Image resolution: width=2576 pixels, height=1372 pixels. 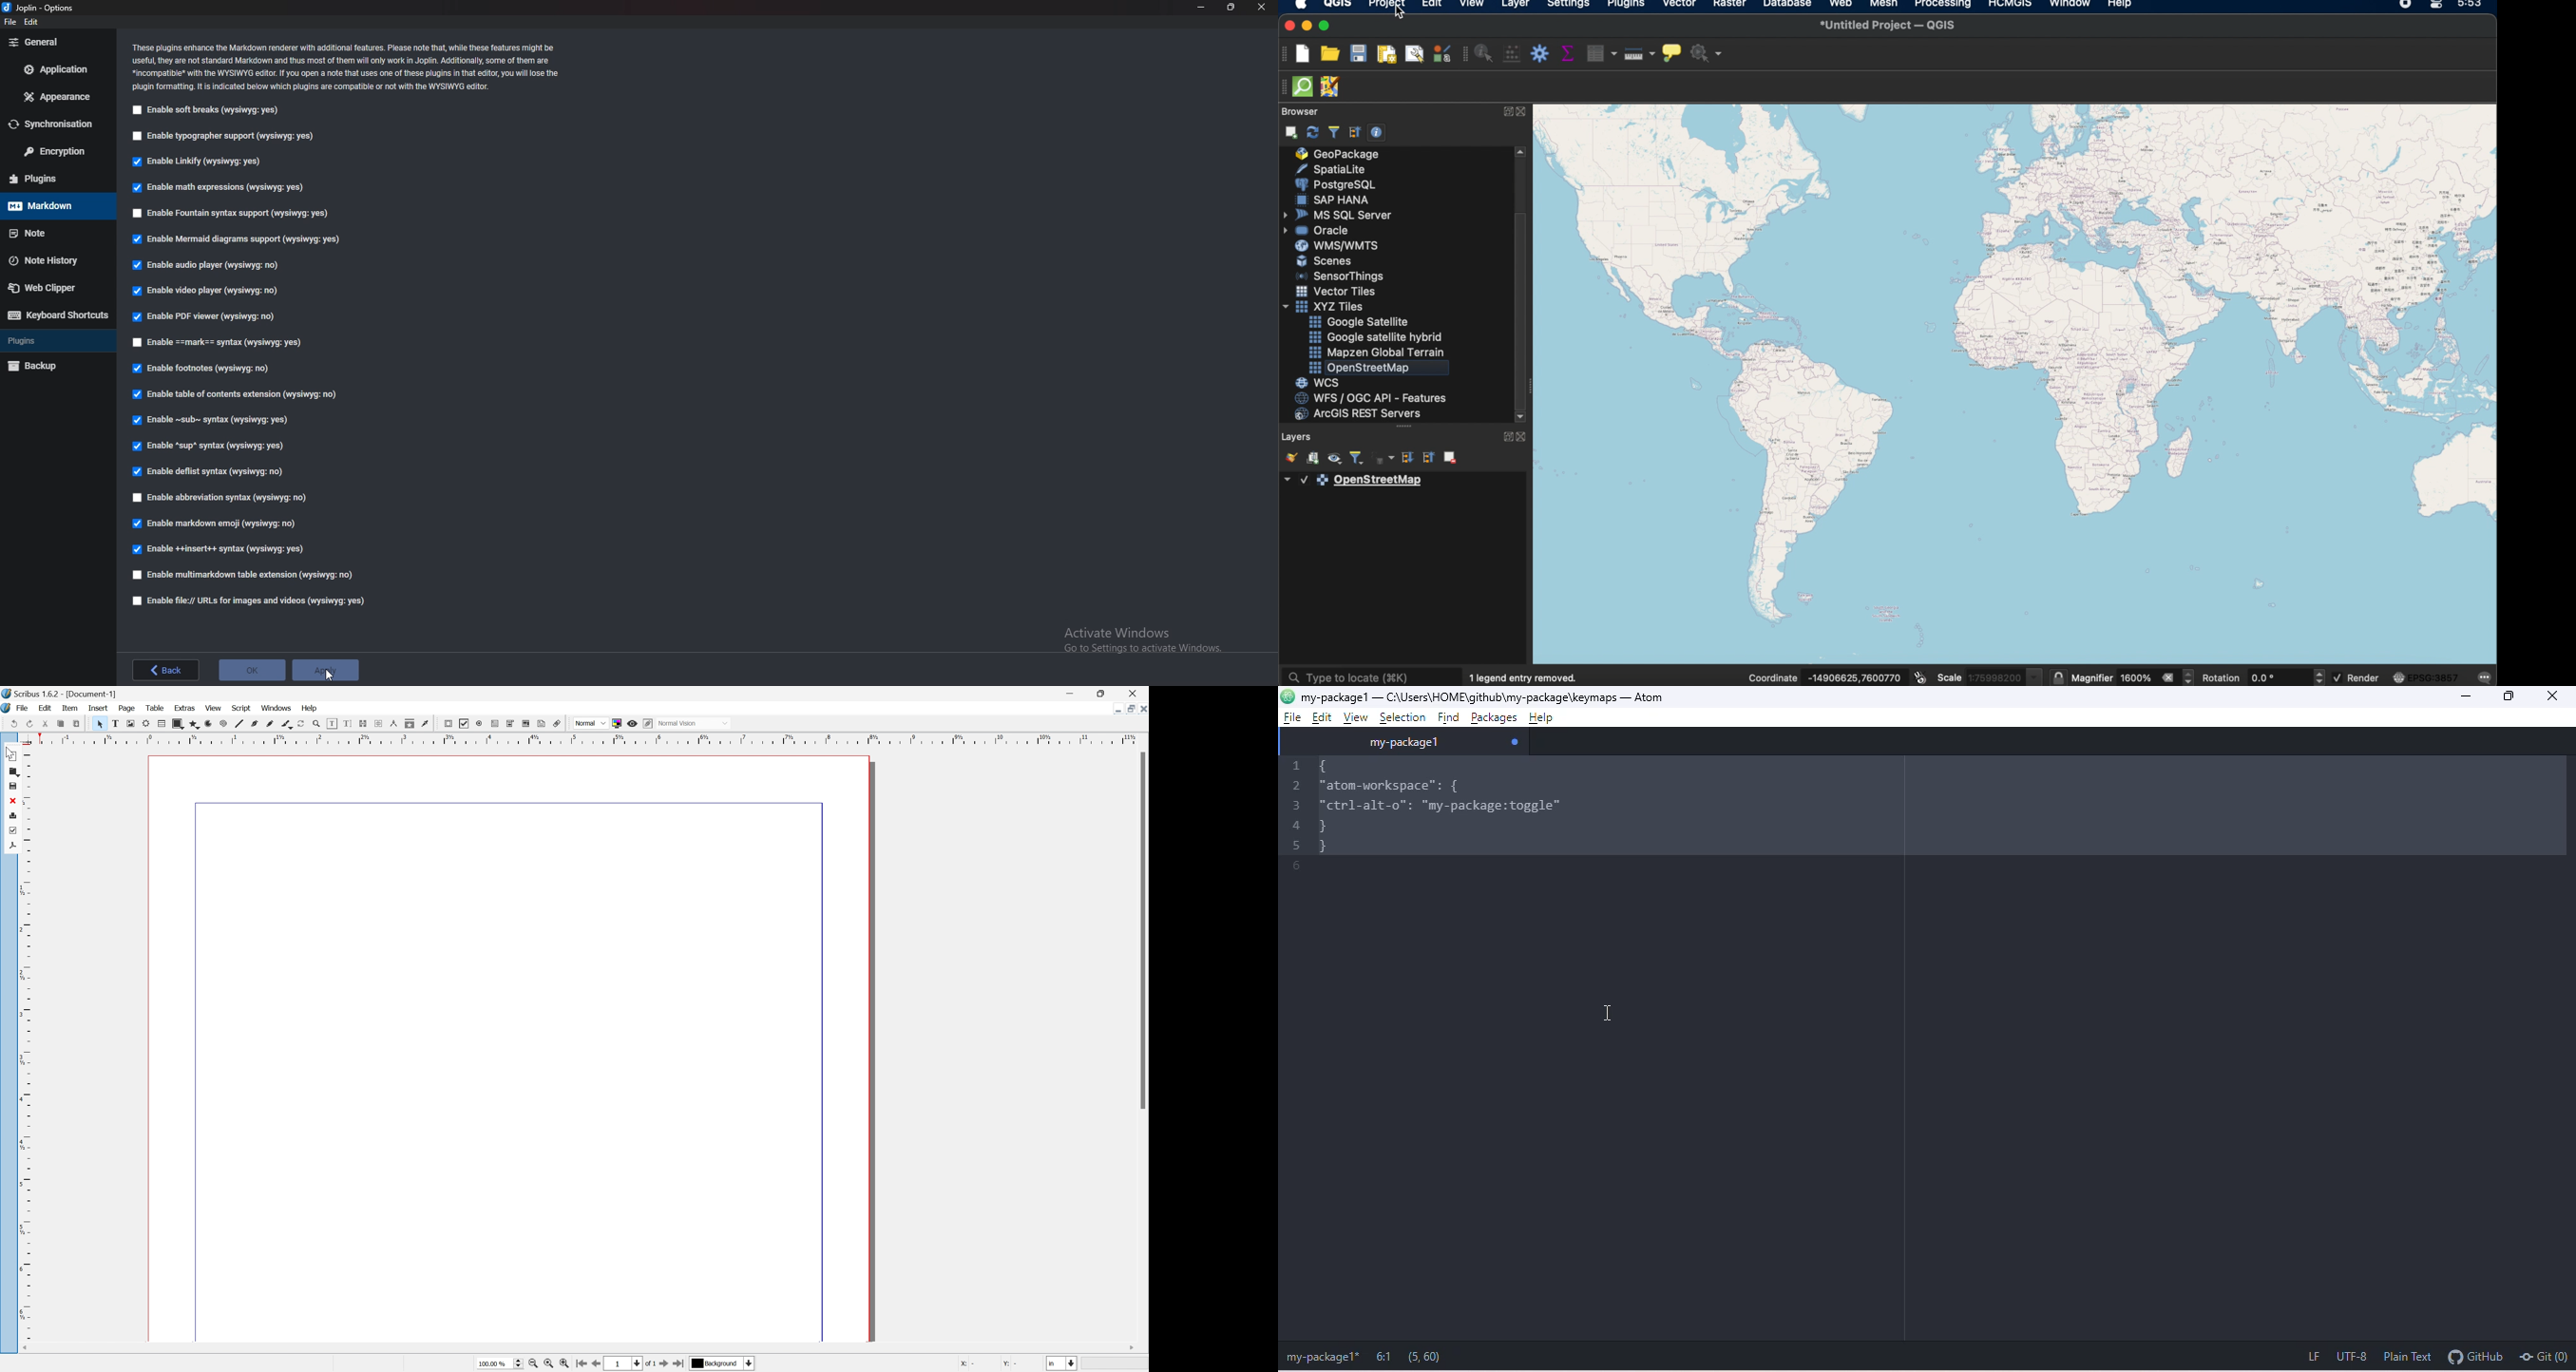 What do you see at coordinates (197, 163) in the screenshot?
I see `Enable linkify` at bounding box center [197, 163].